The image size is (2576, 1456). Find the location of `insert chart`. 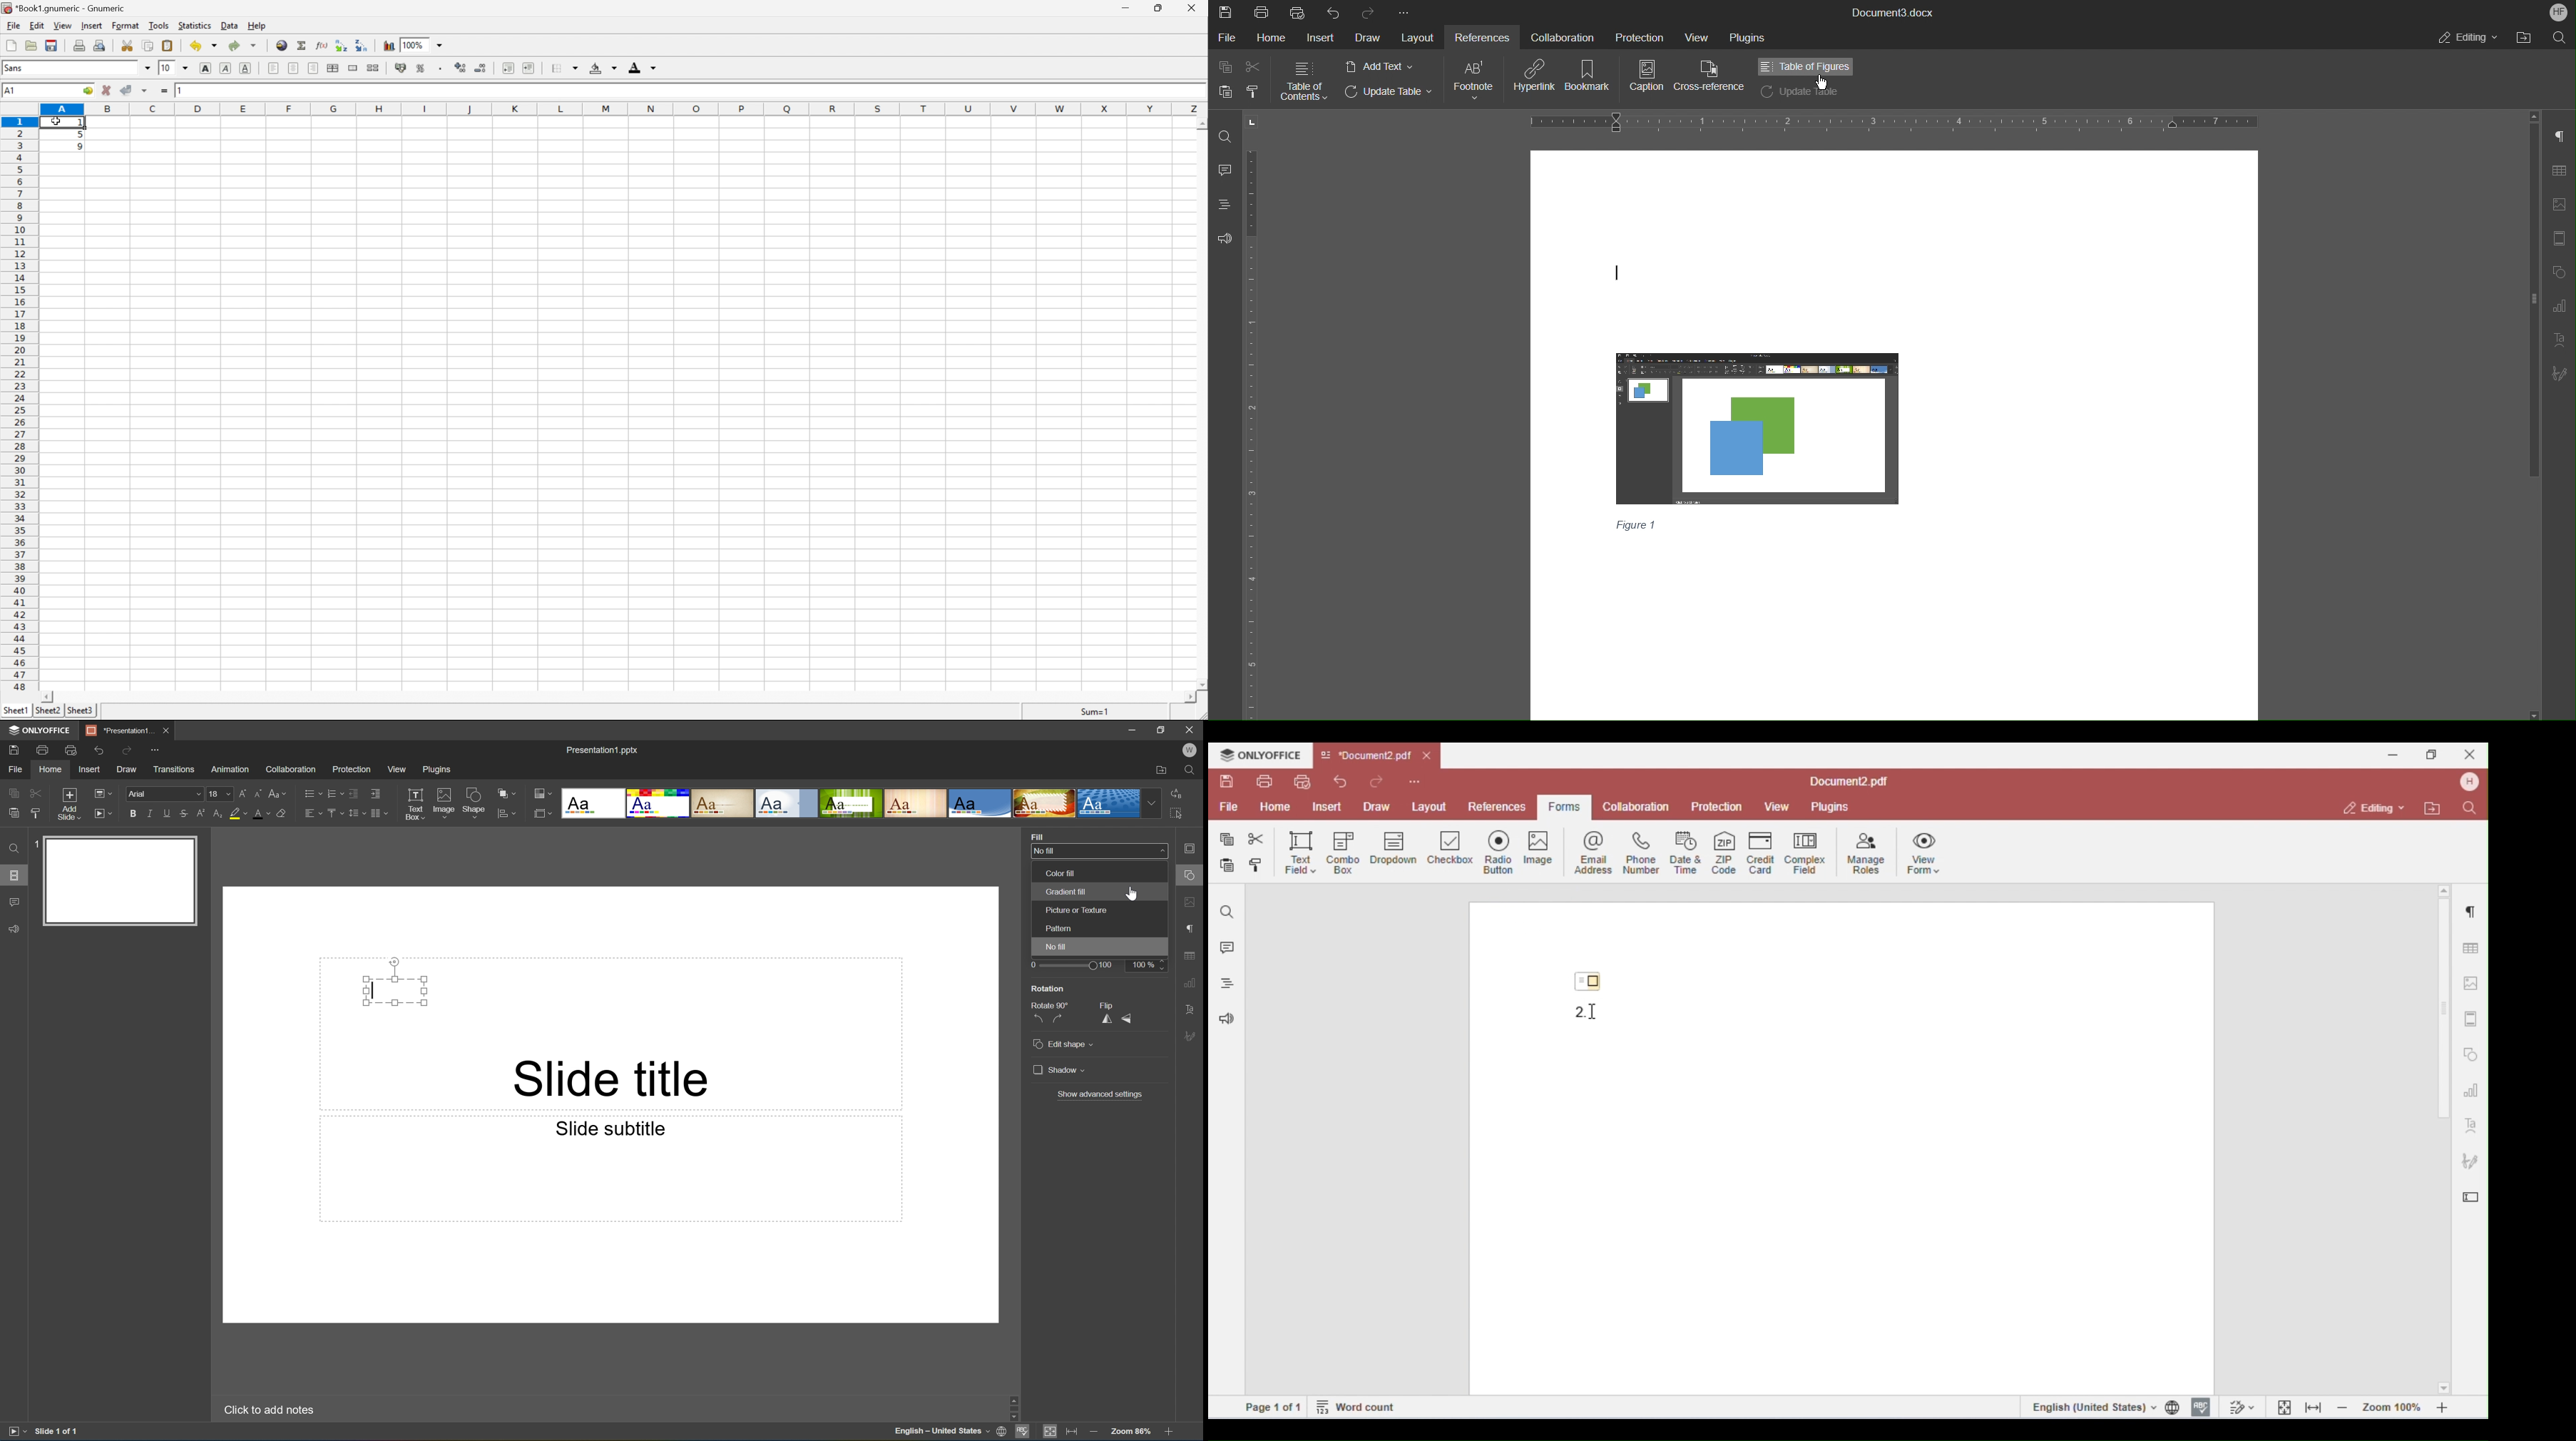

insert chart is located at coordinates (388, 44).